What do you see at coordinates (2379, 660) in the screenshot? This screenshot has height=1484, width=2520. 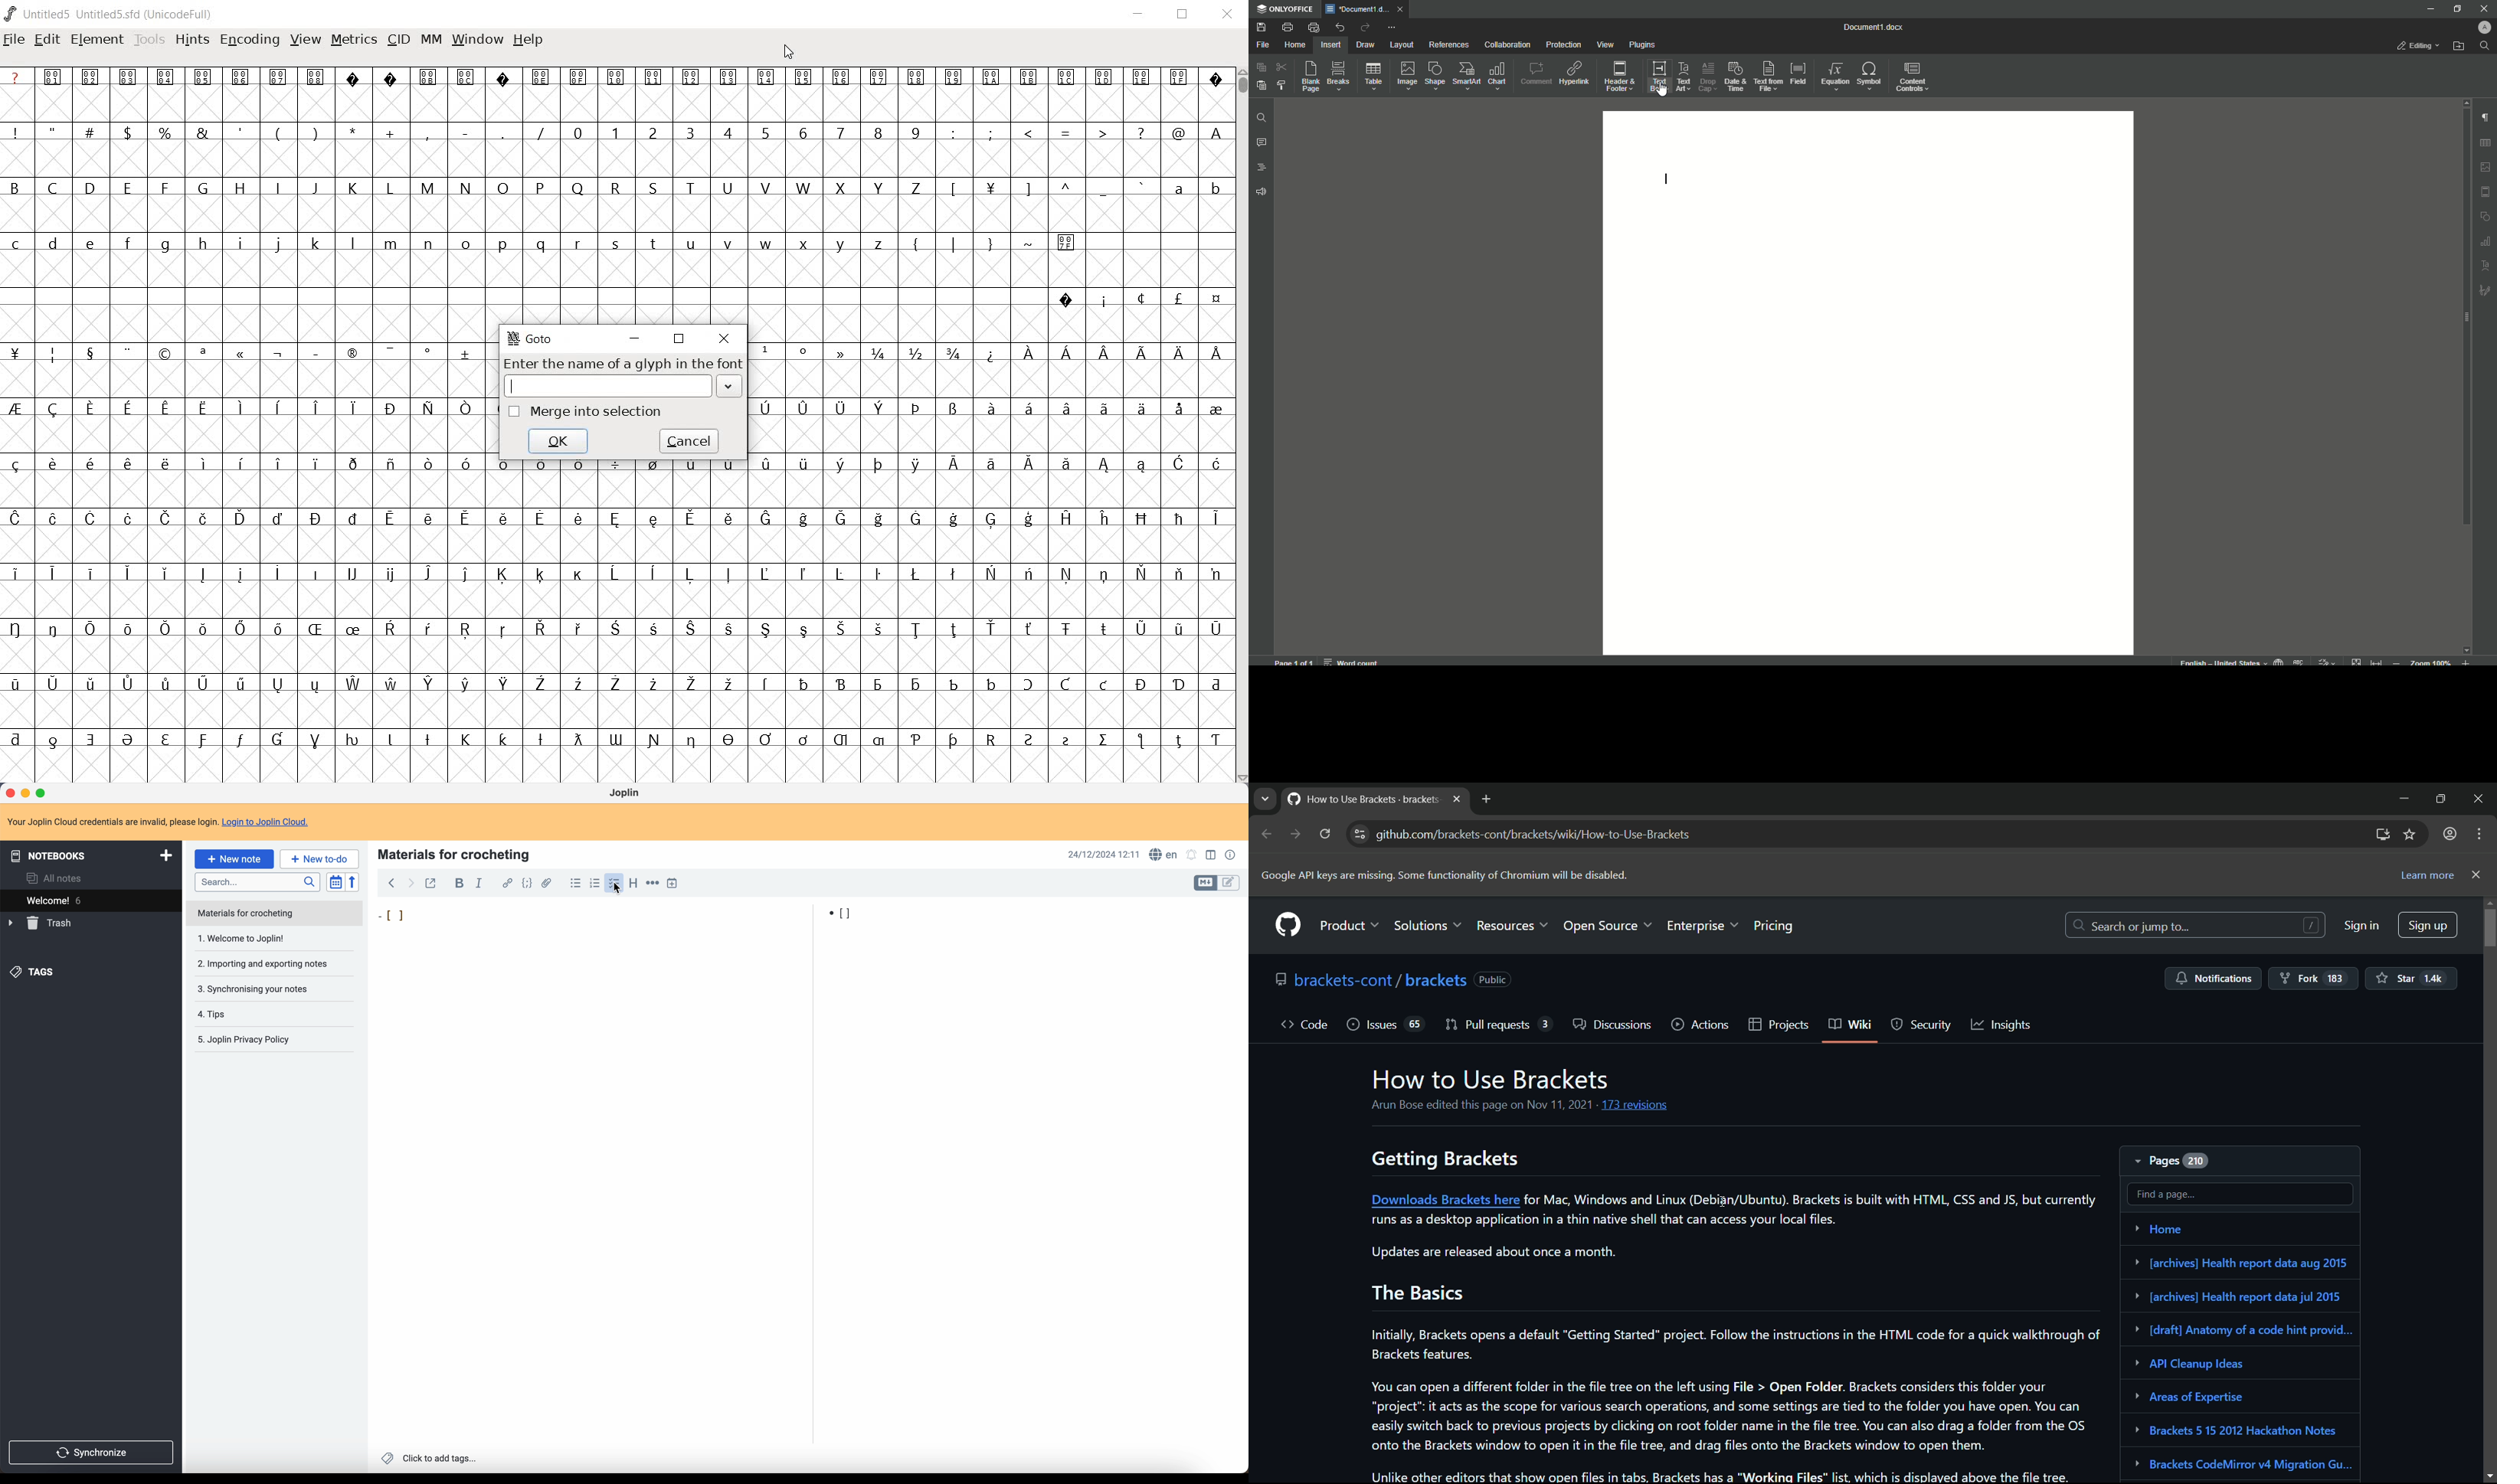 I see `fit to width` at bounding box center [2379, 660].